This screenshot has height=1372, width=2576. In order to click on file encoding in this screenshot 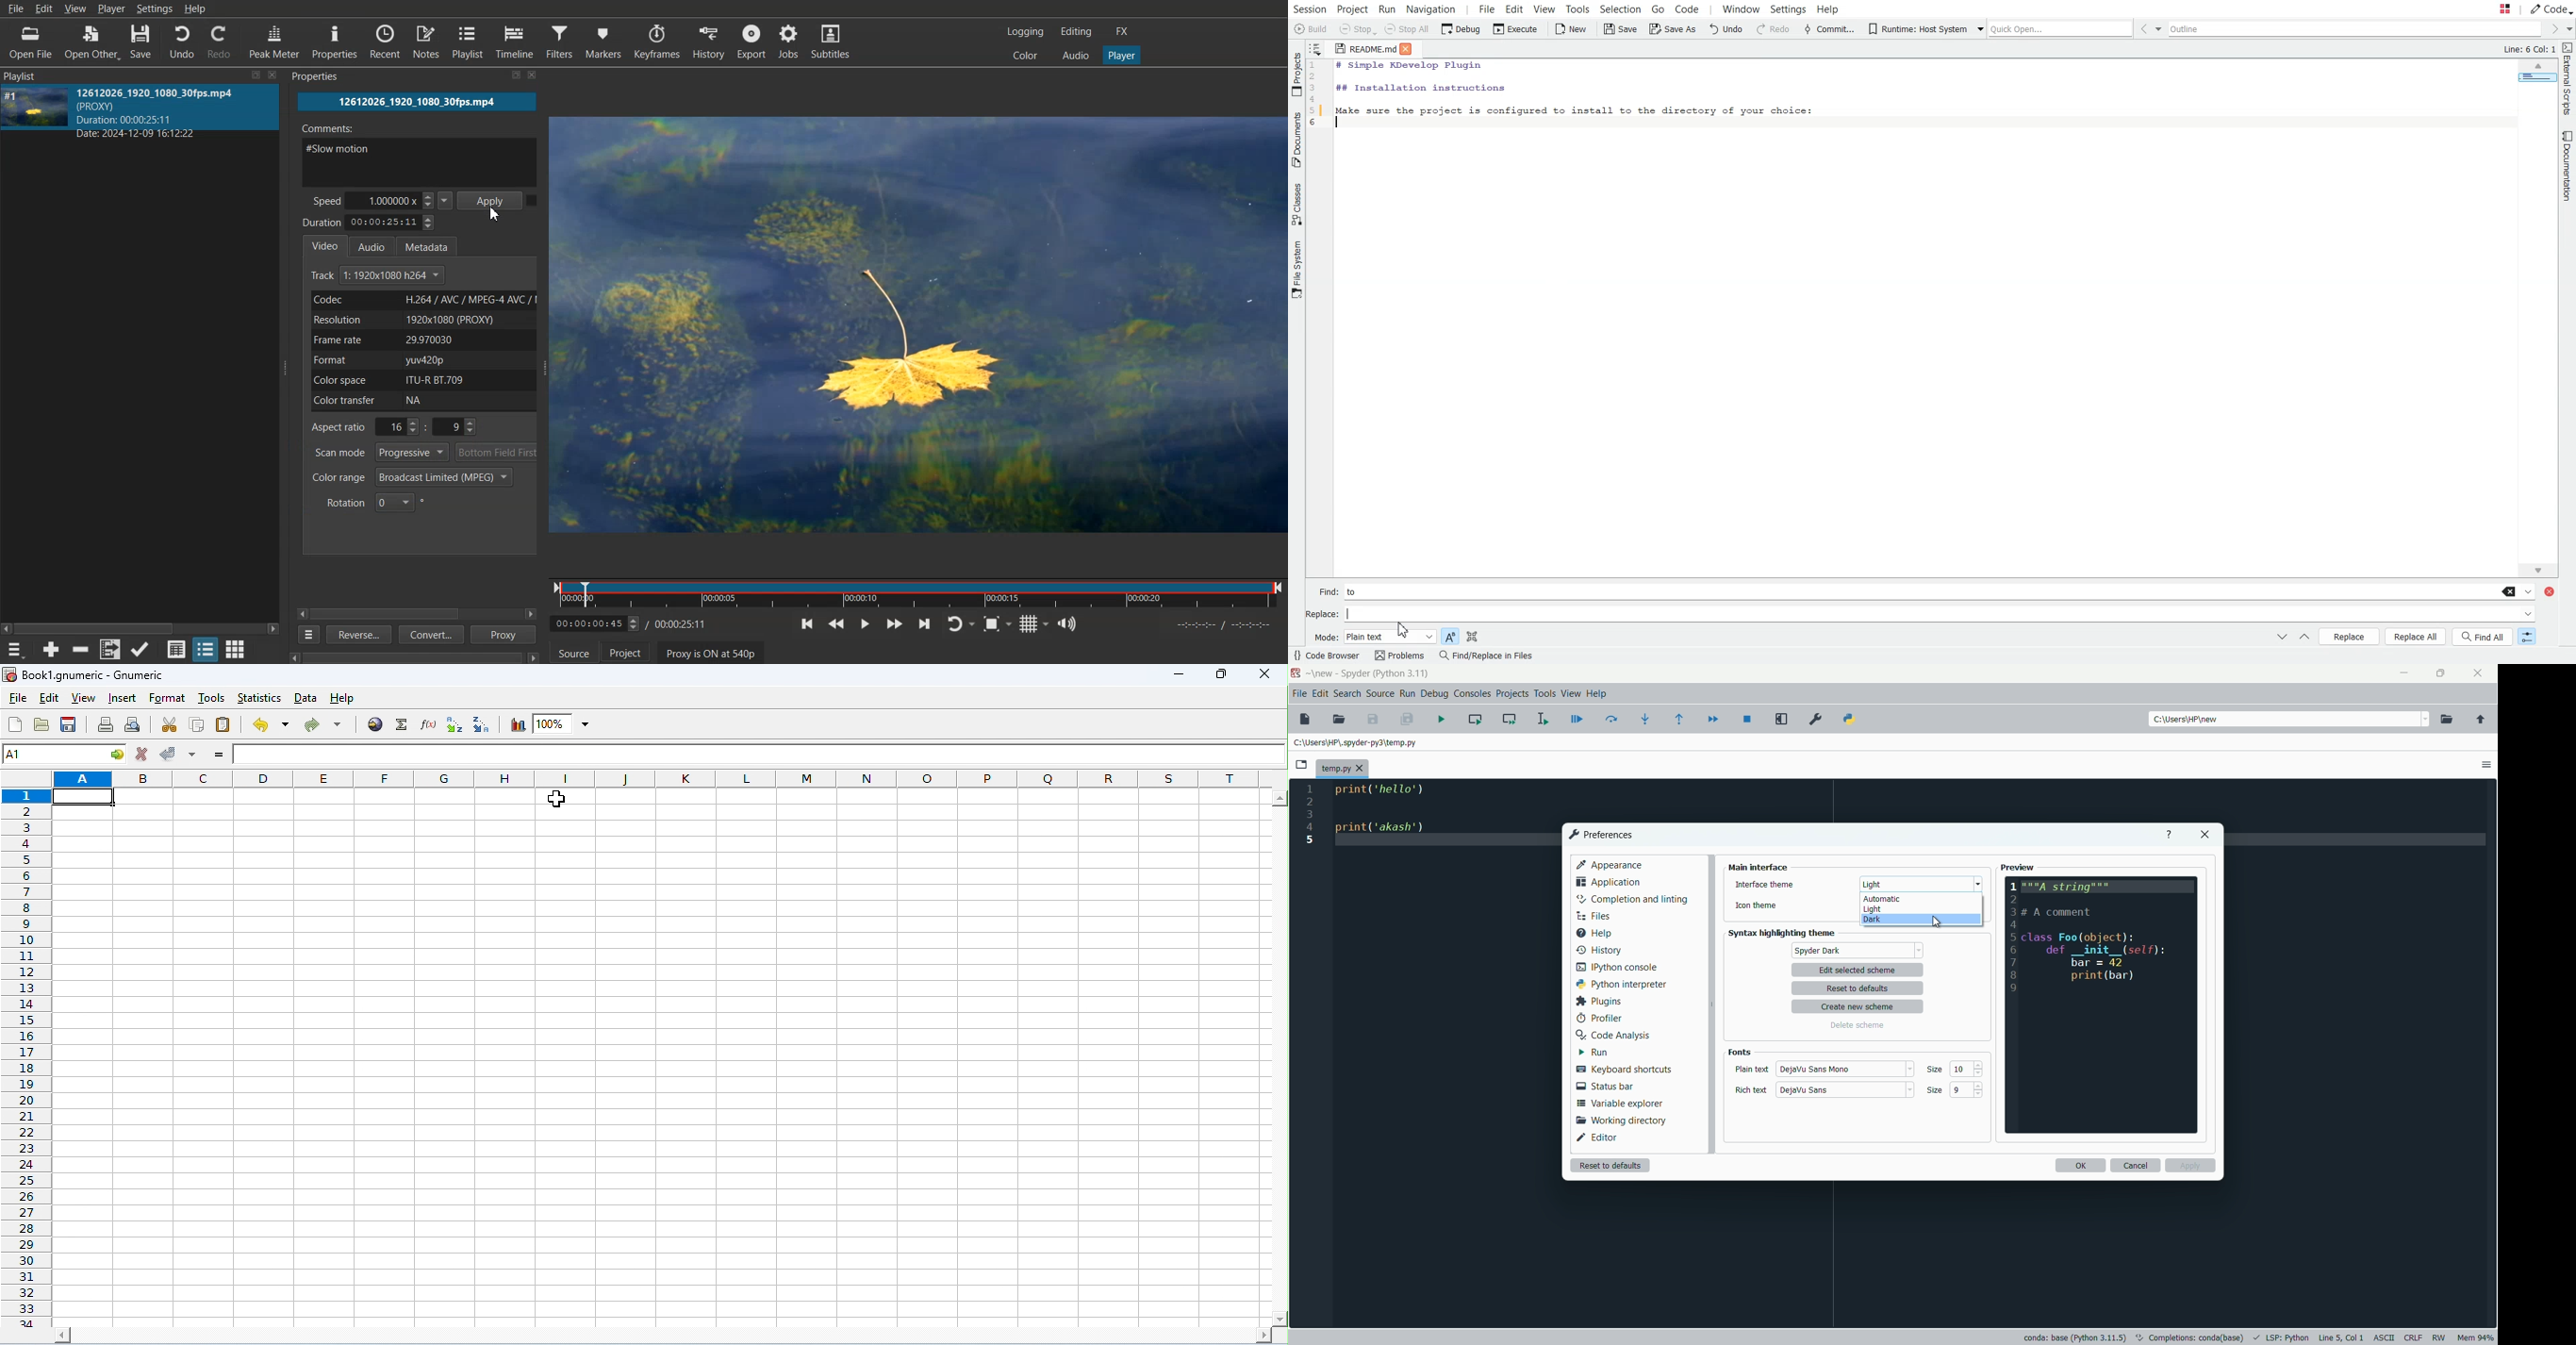, I will do `click(2384, 1338)`.